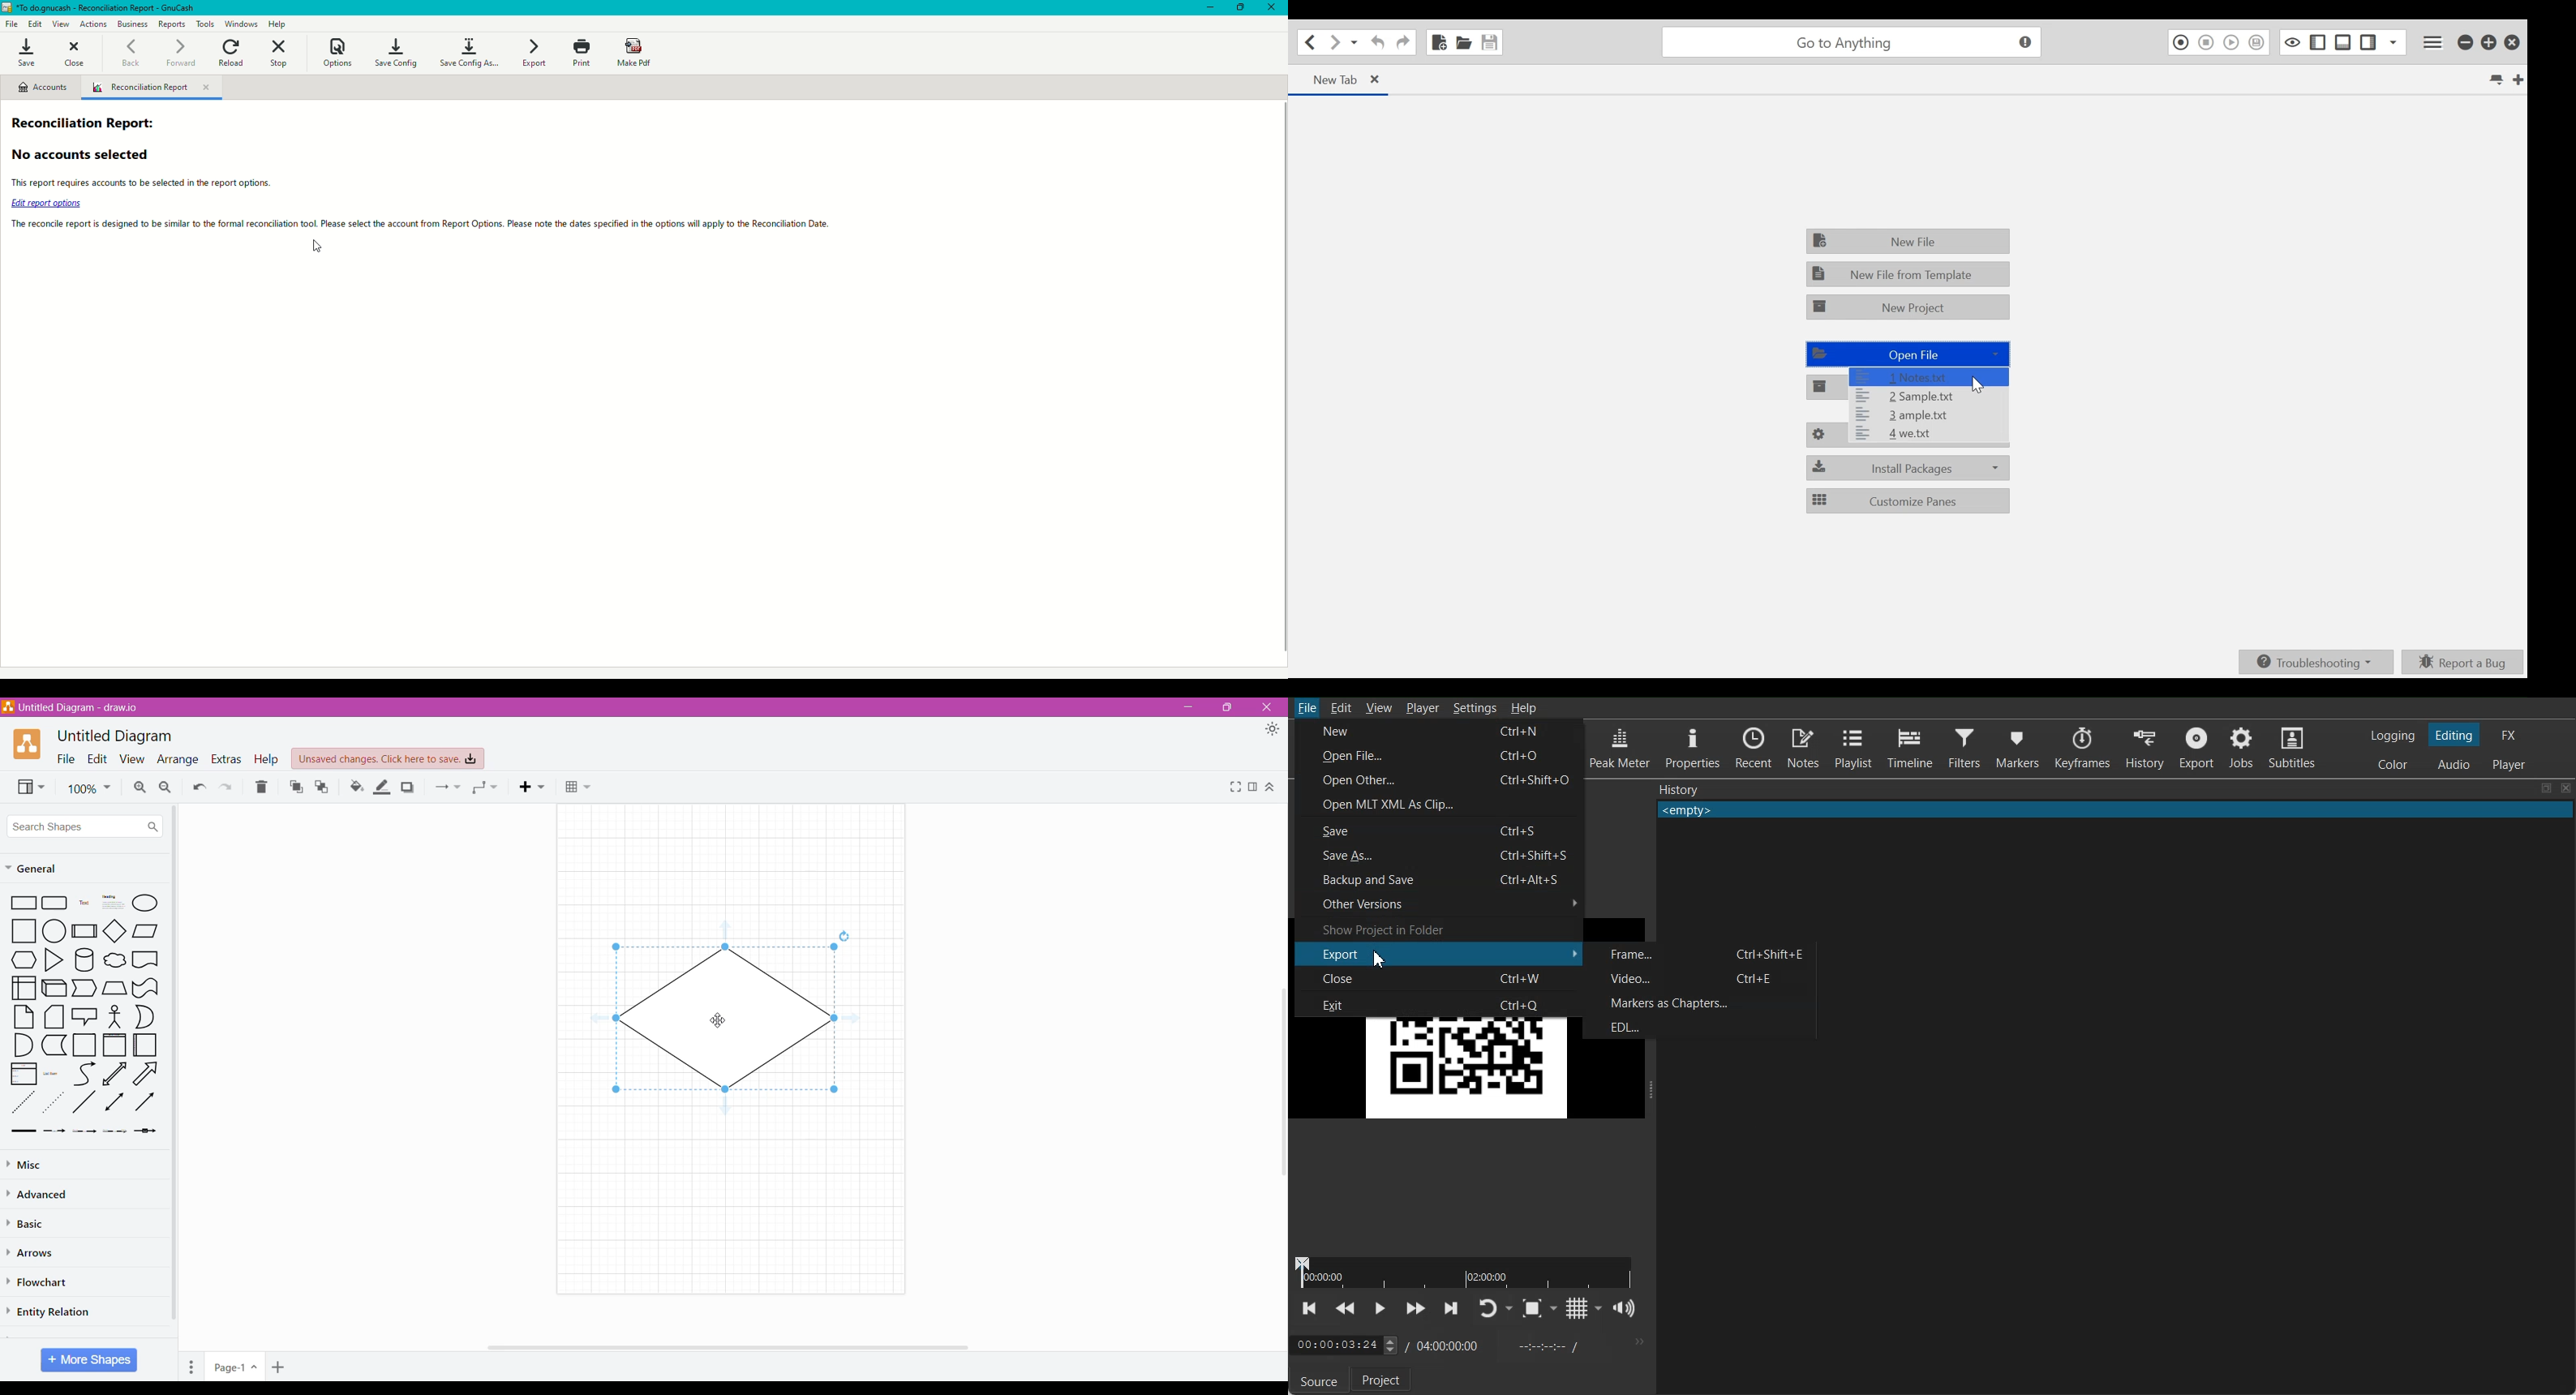 This screenshot has height=1400, width=2576. What do you see at coordinates (139, 787) in the screenshot?
I see `Zoom In` at bounding box center [139, 787].